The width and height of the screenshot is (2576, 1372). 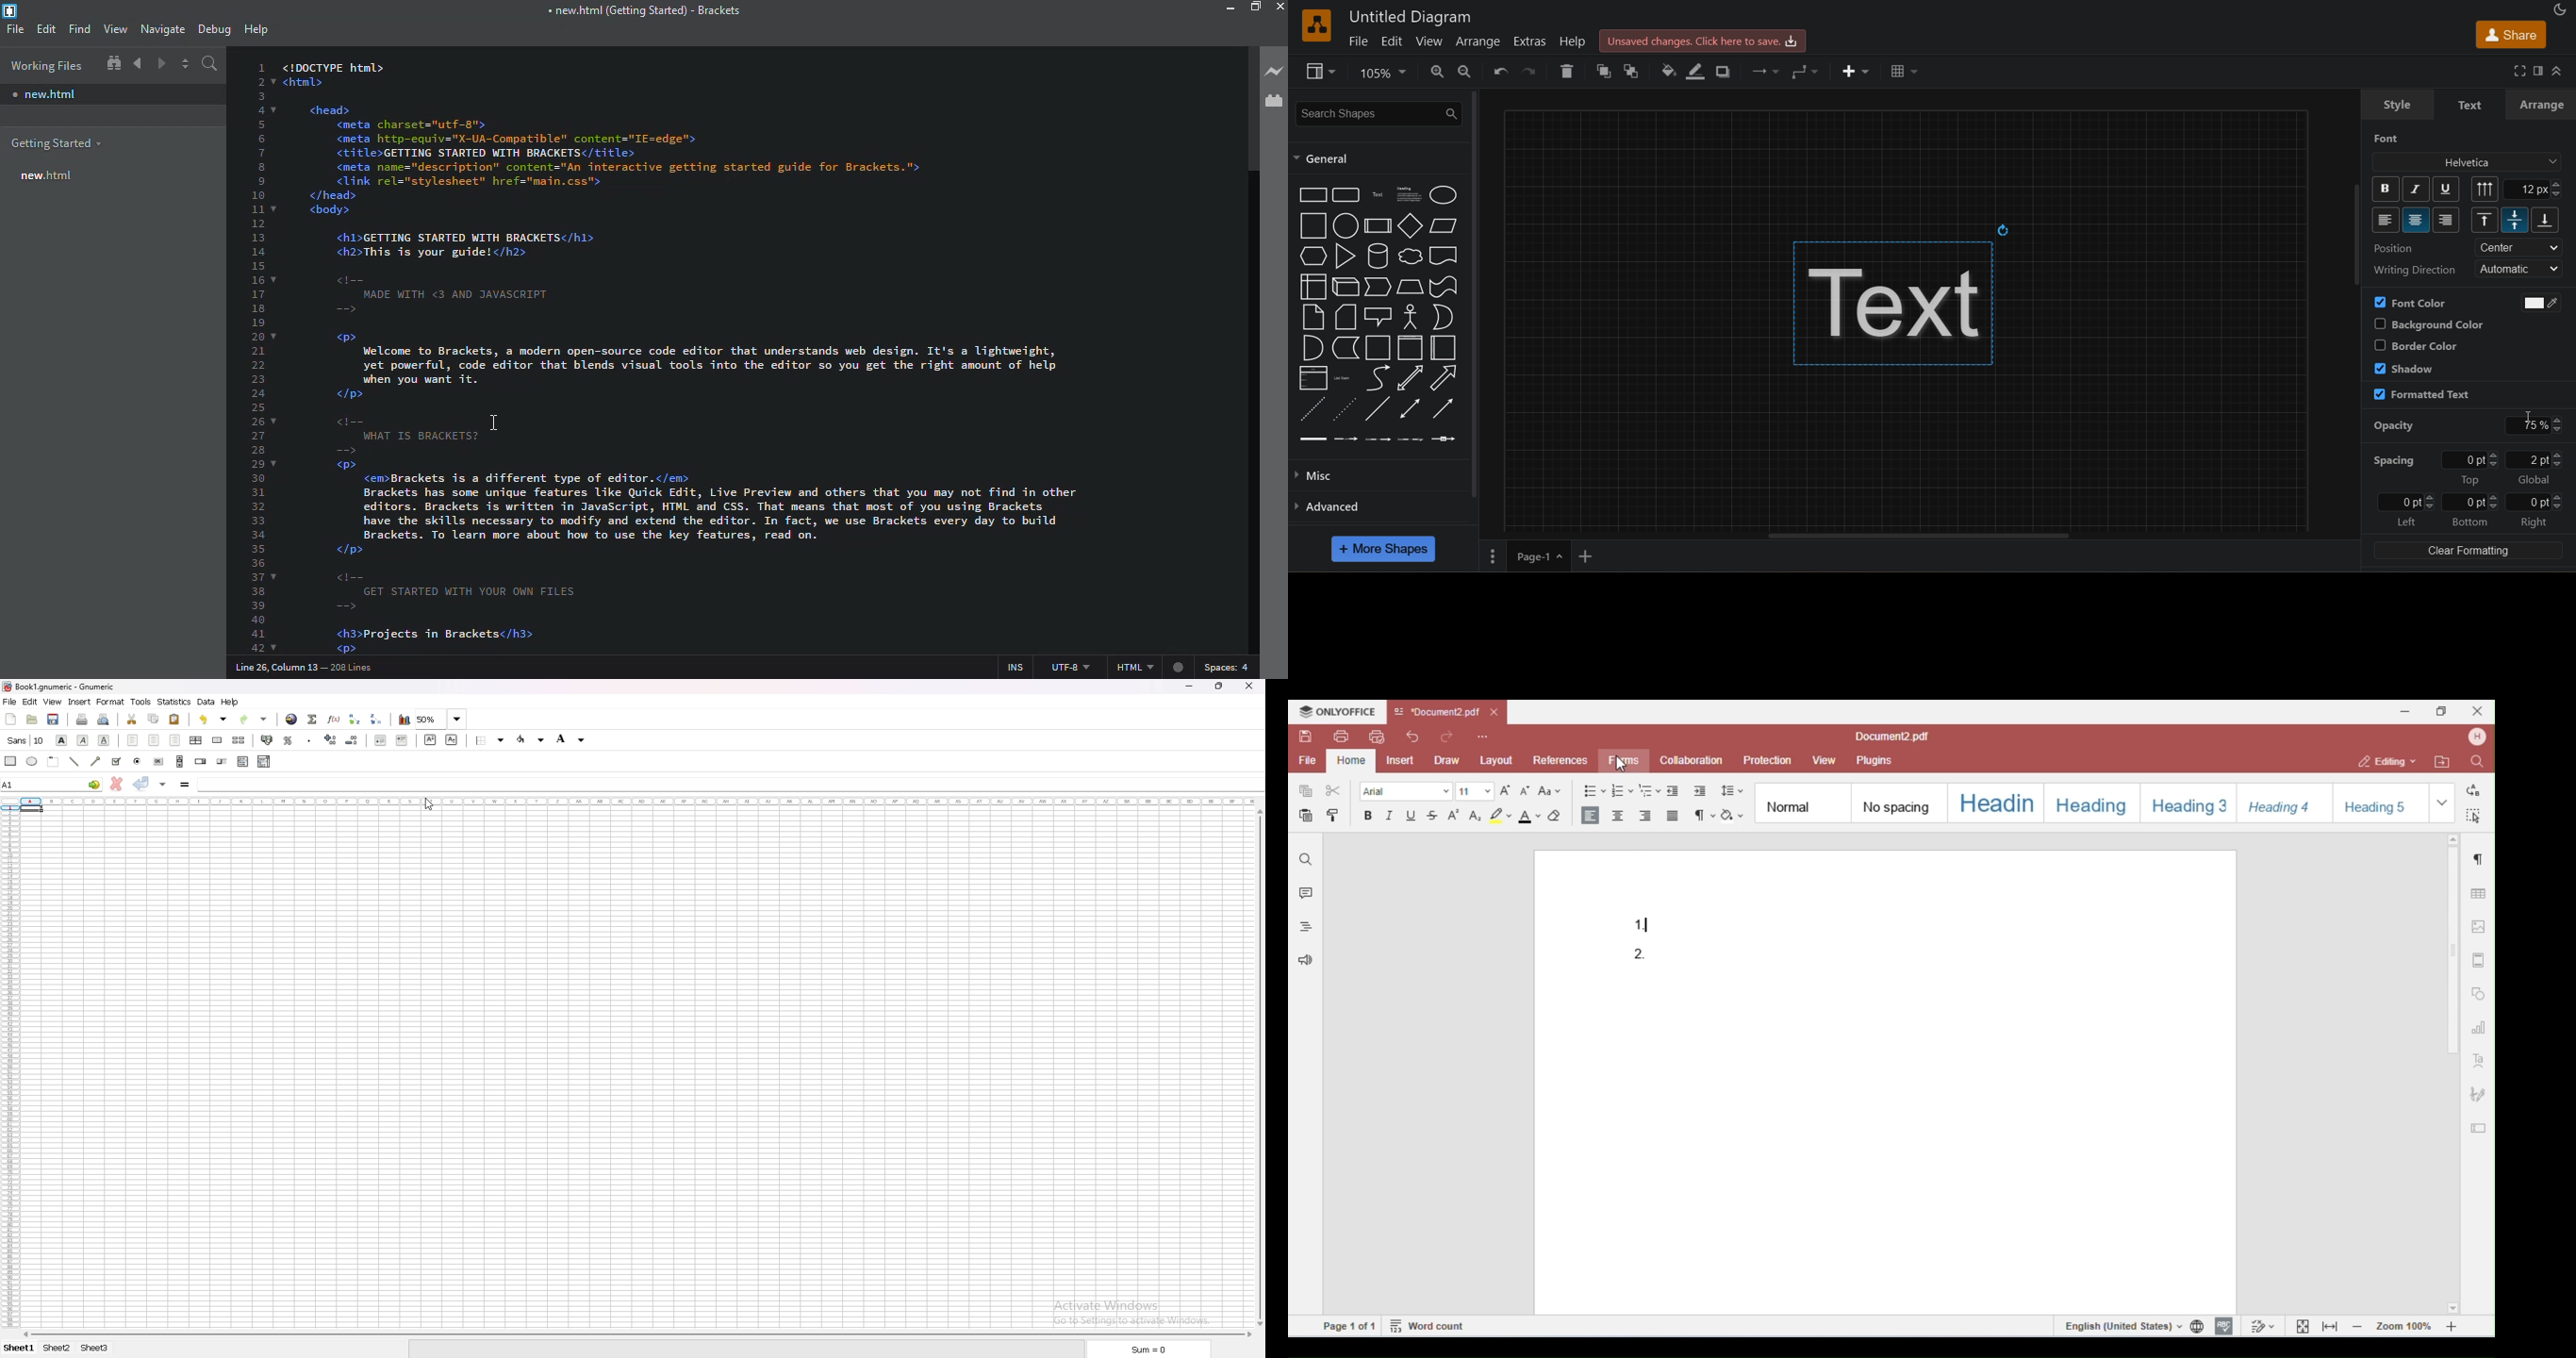 I want to click on list item, so click(x=1343, y=378).